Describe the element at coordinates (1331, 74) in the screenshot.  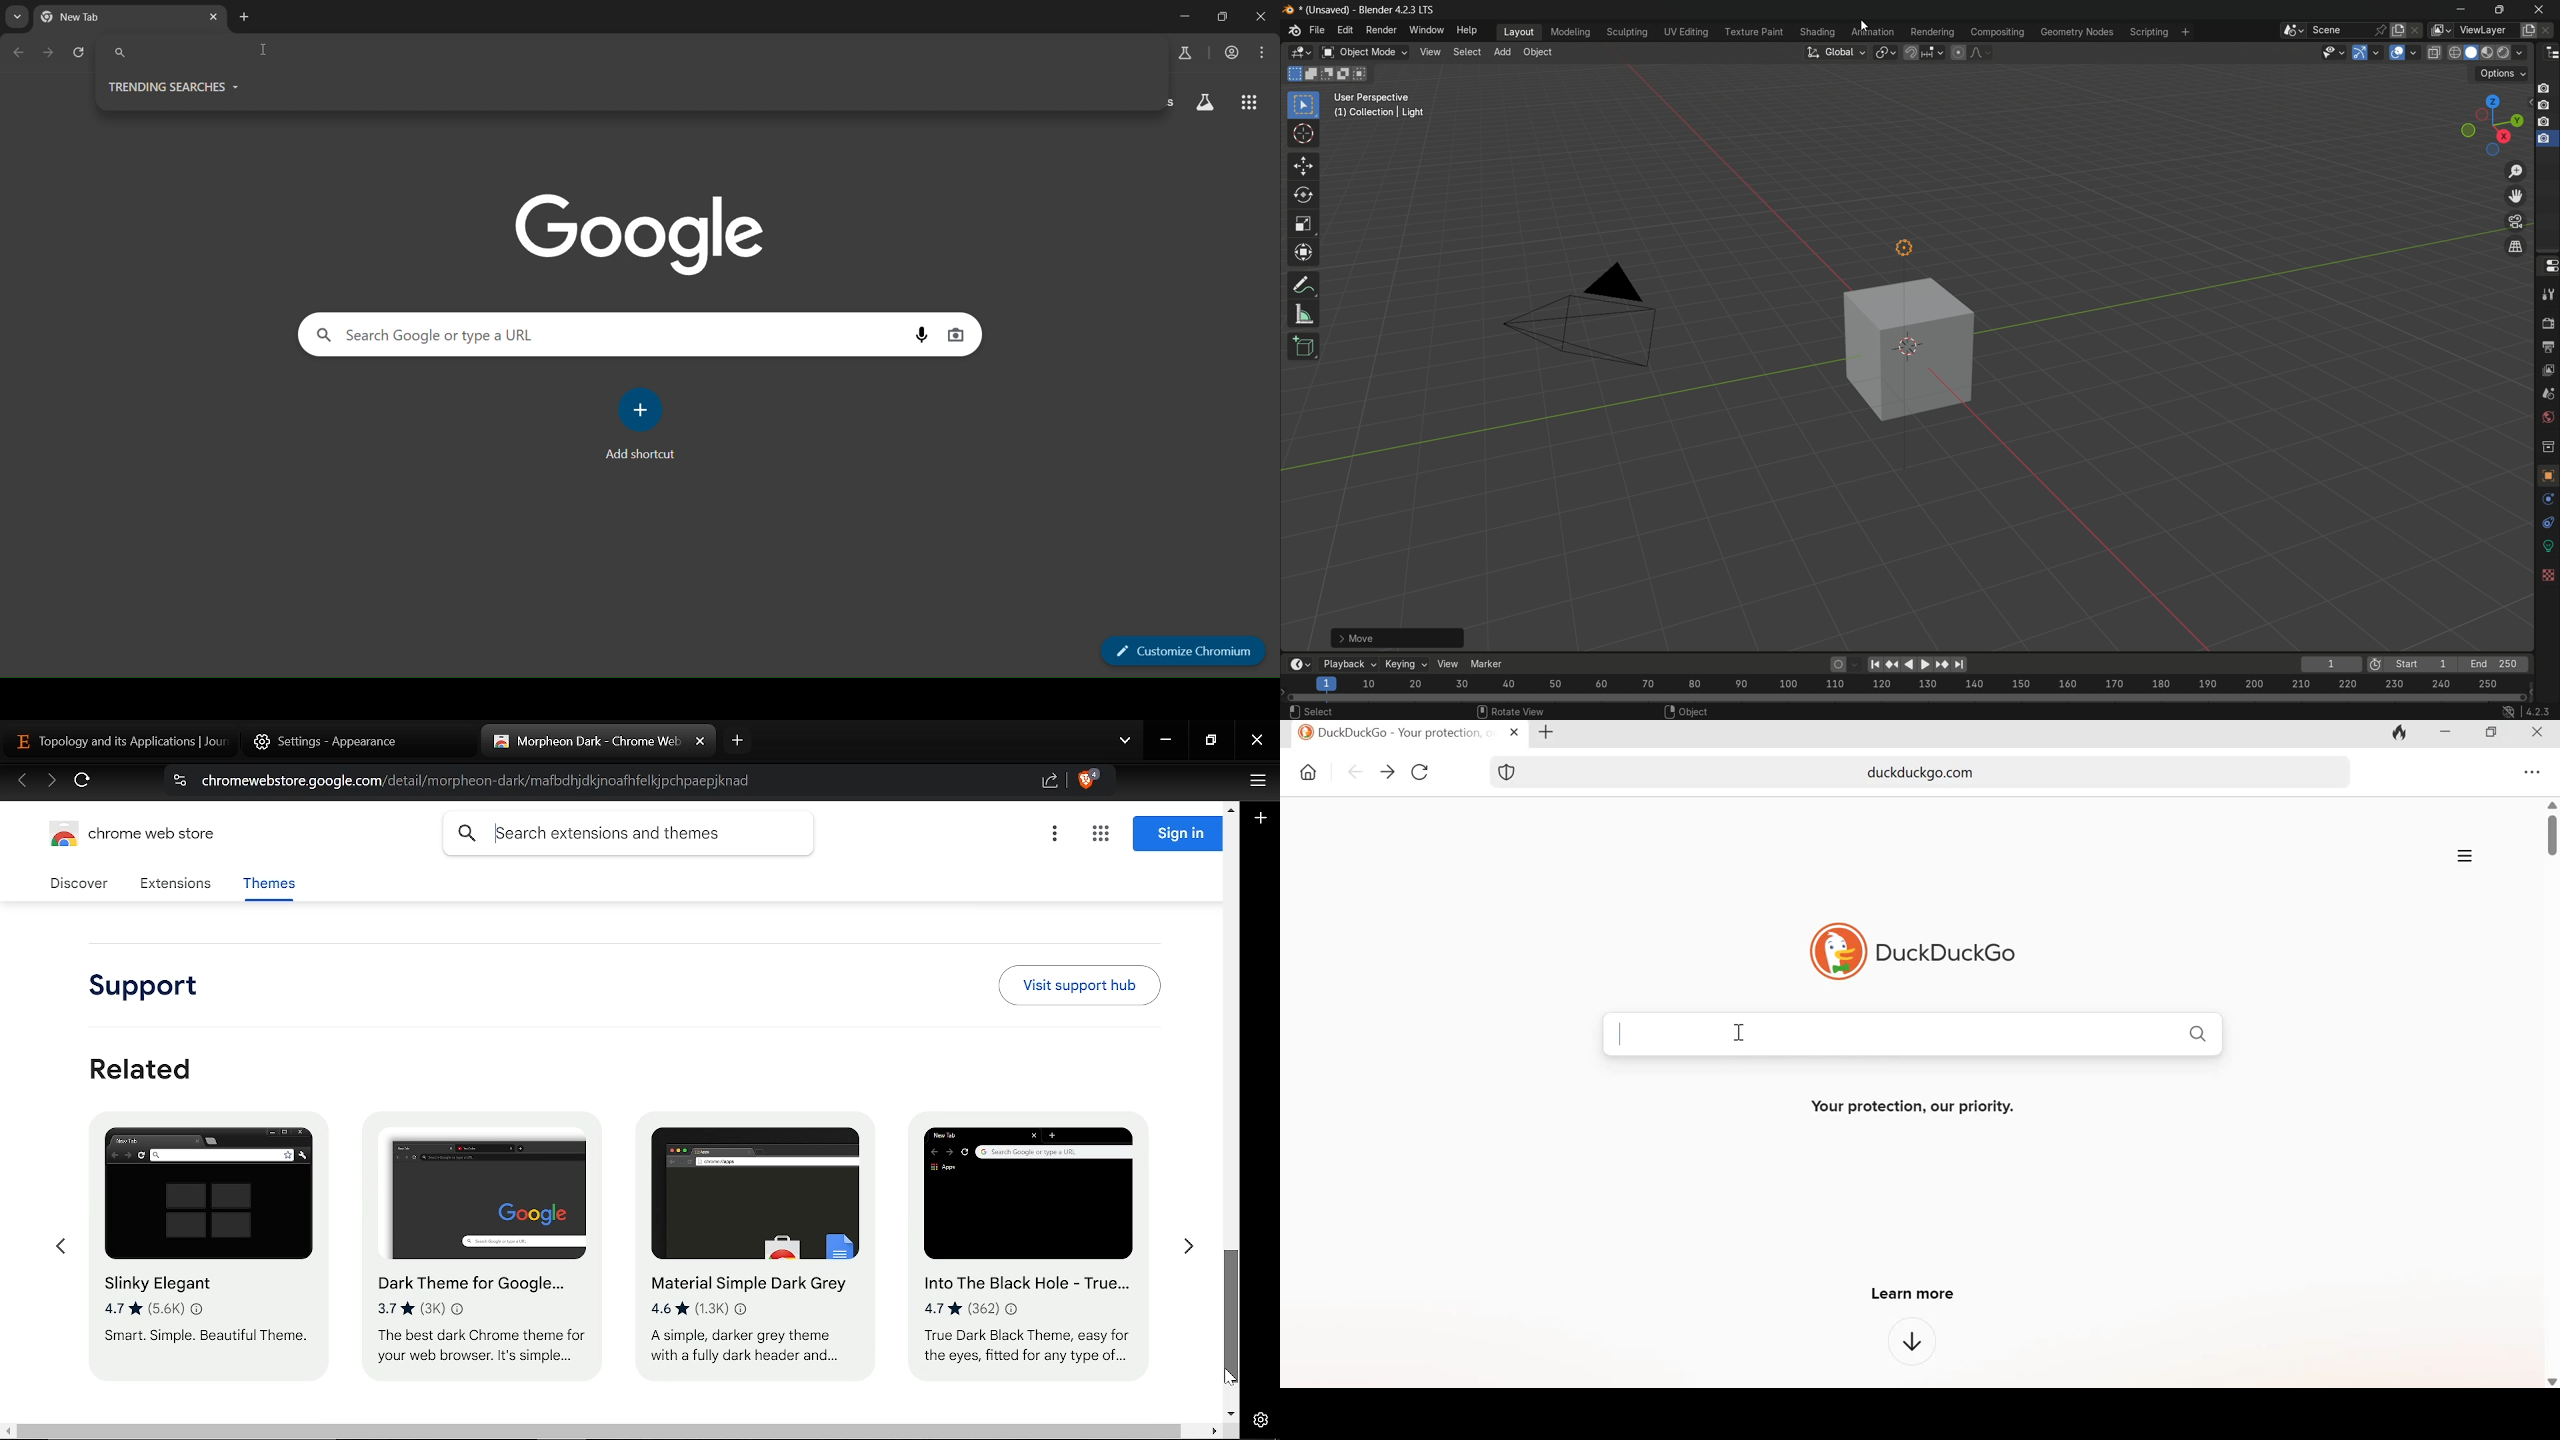
I see `subtract selection` at that location.